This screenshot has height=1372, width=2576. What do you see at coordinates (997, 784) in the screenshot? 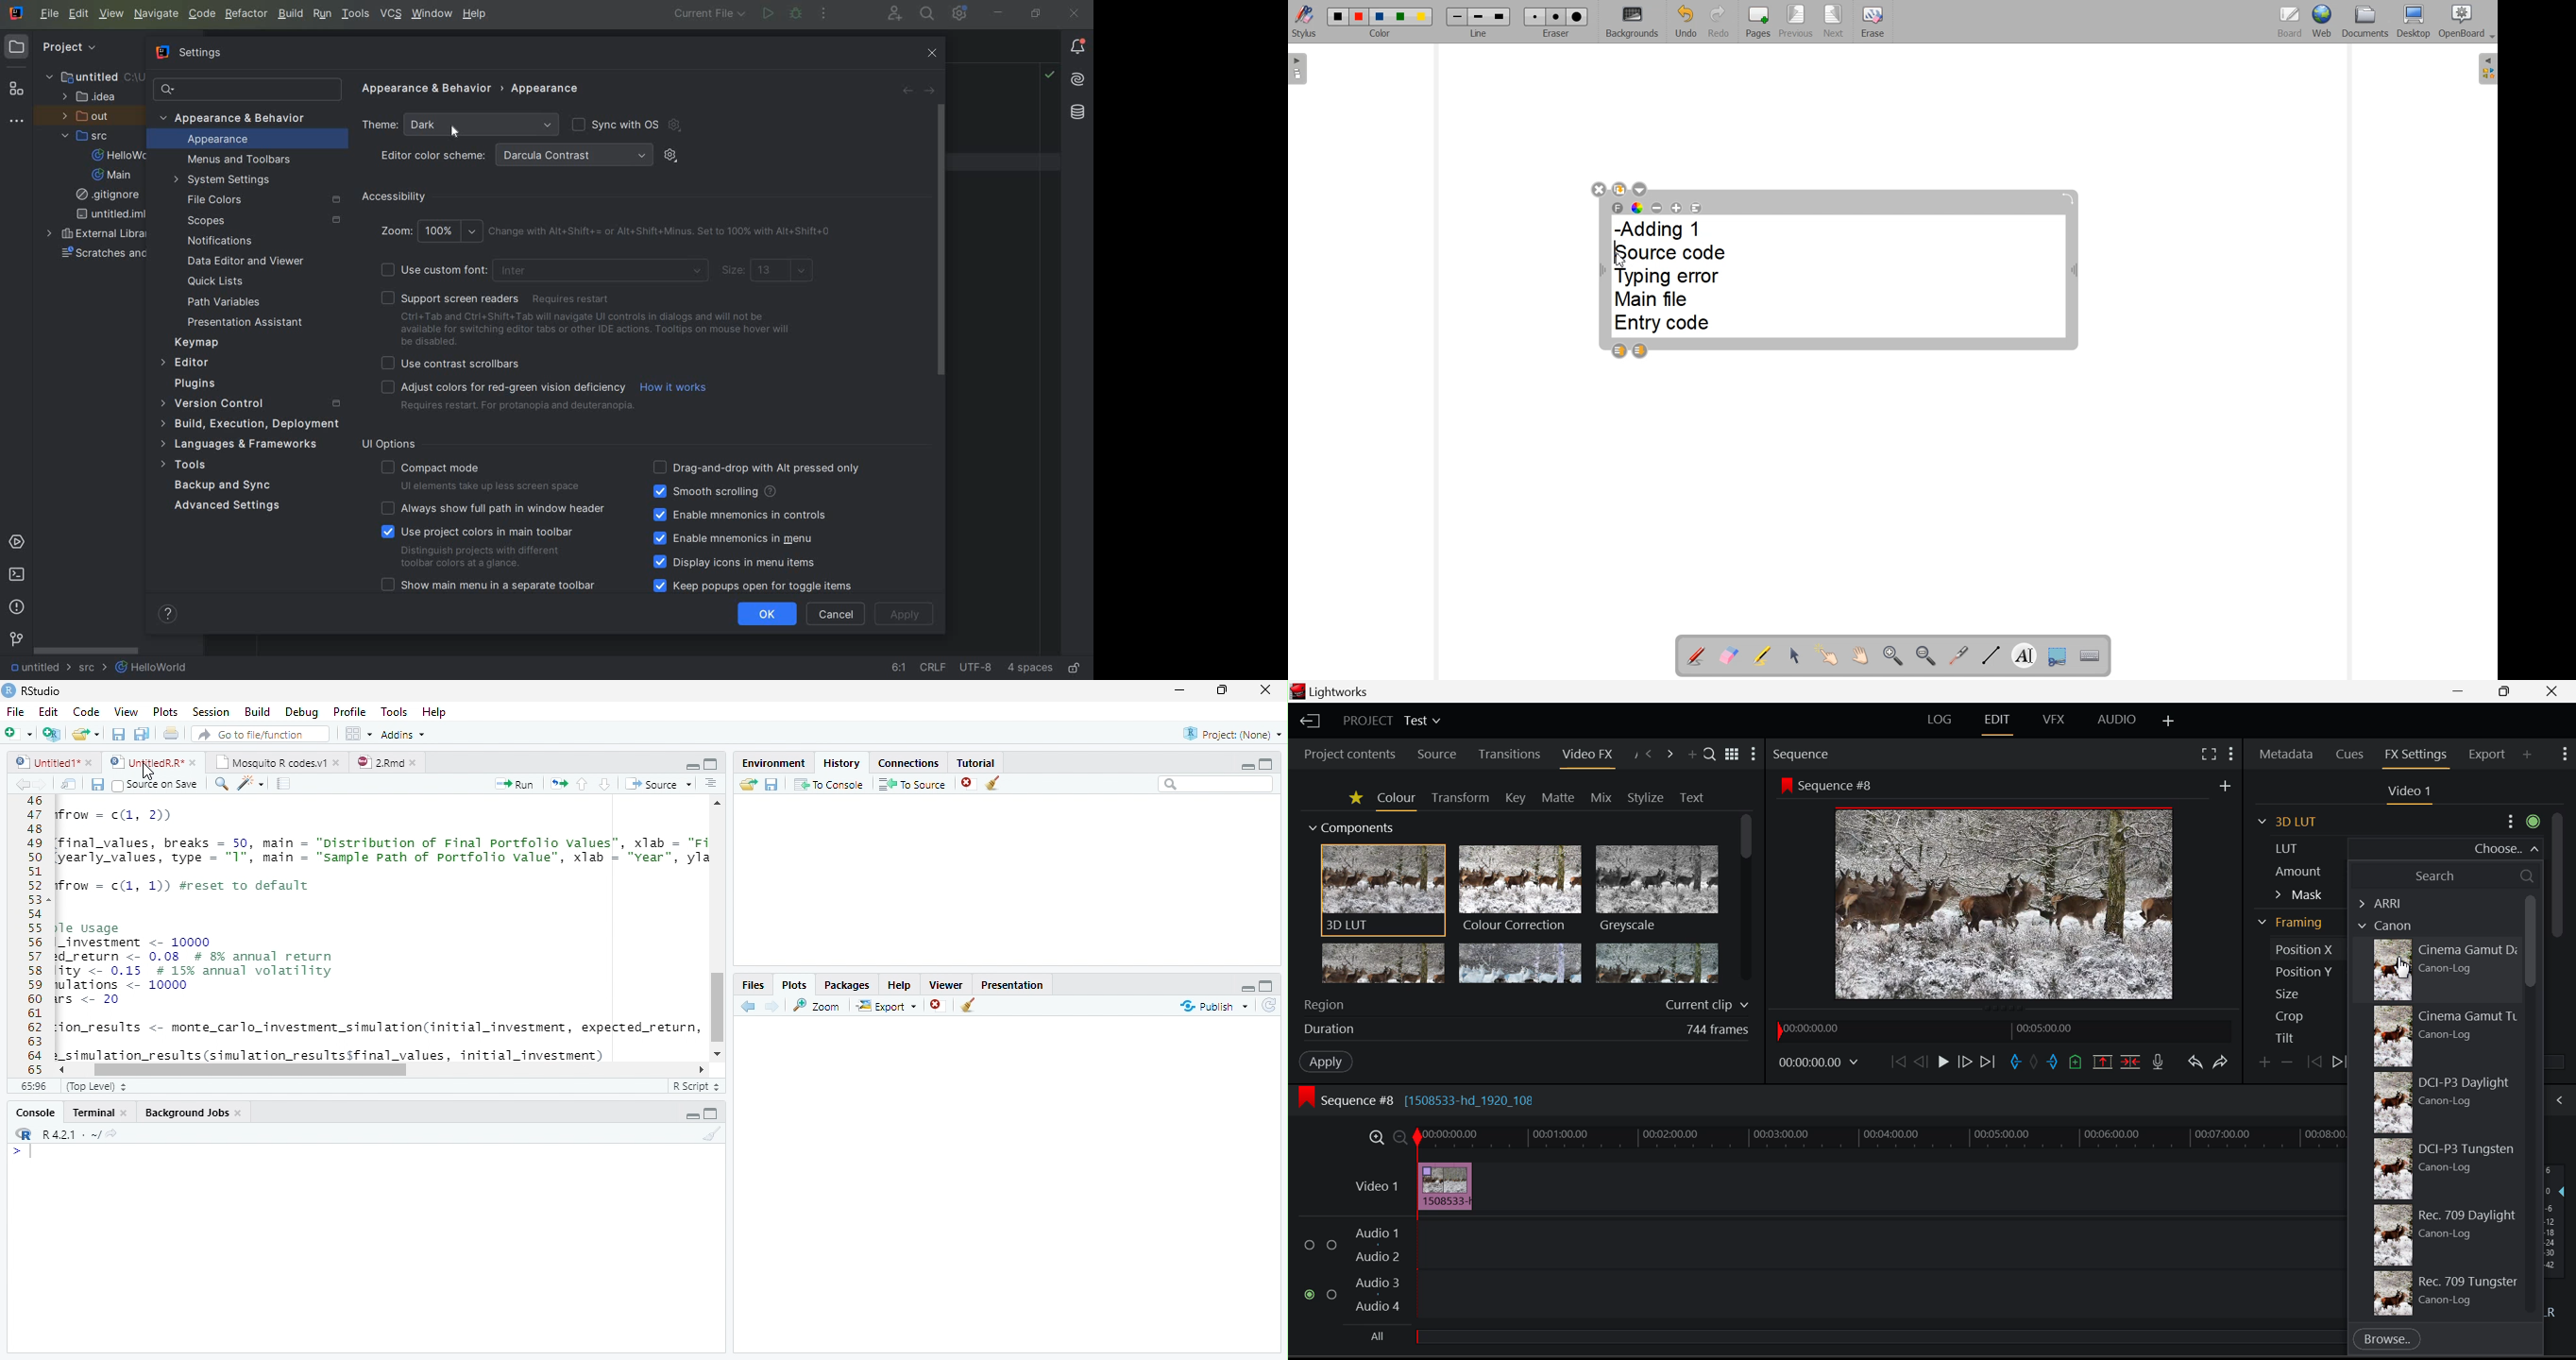
I see `Clear` at bounding box center [997, 784].